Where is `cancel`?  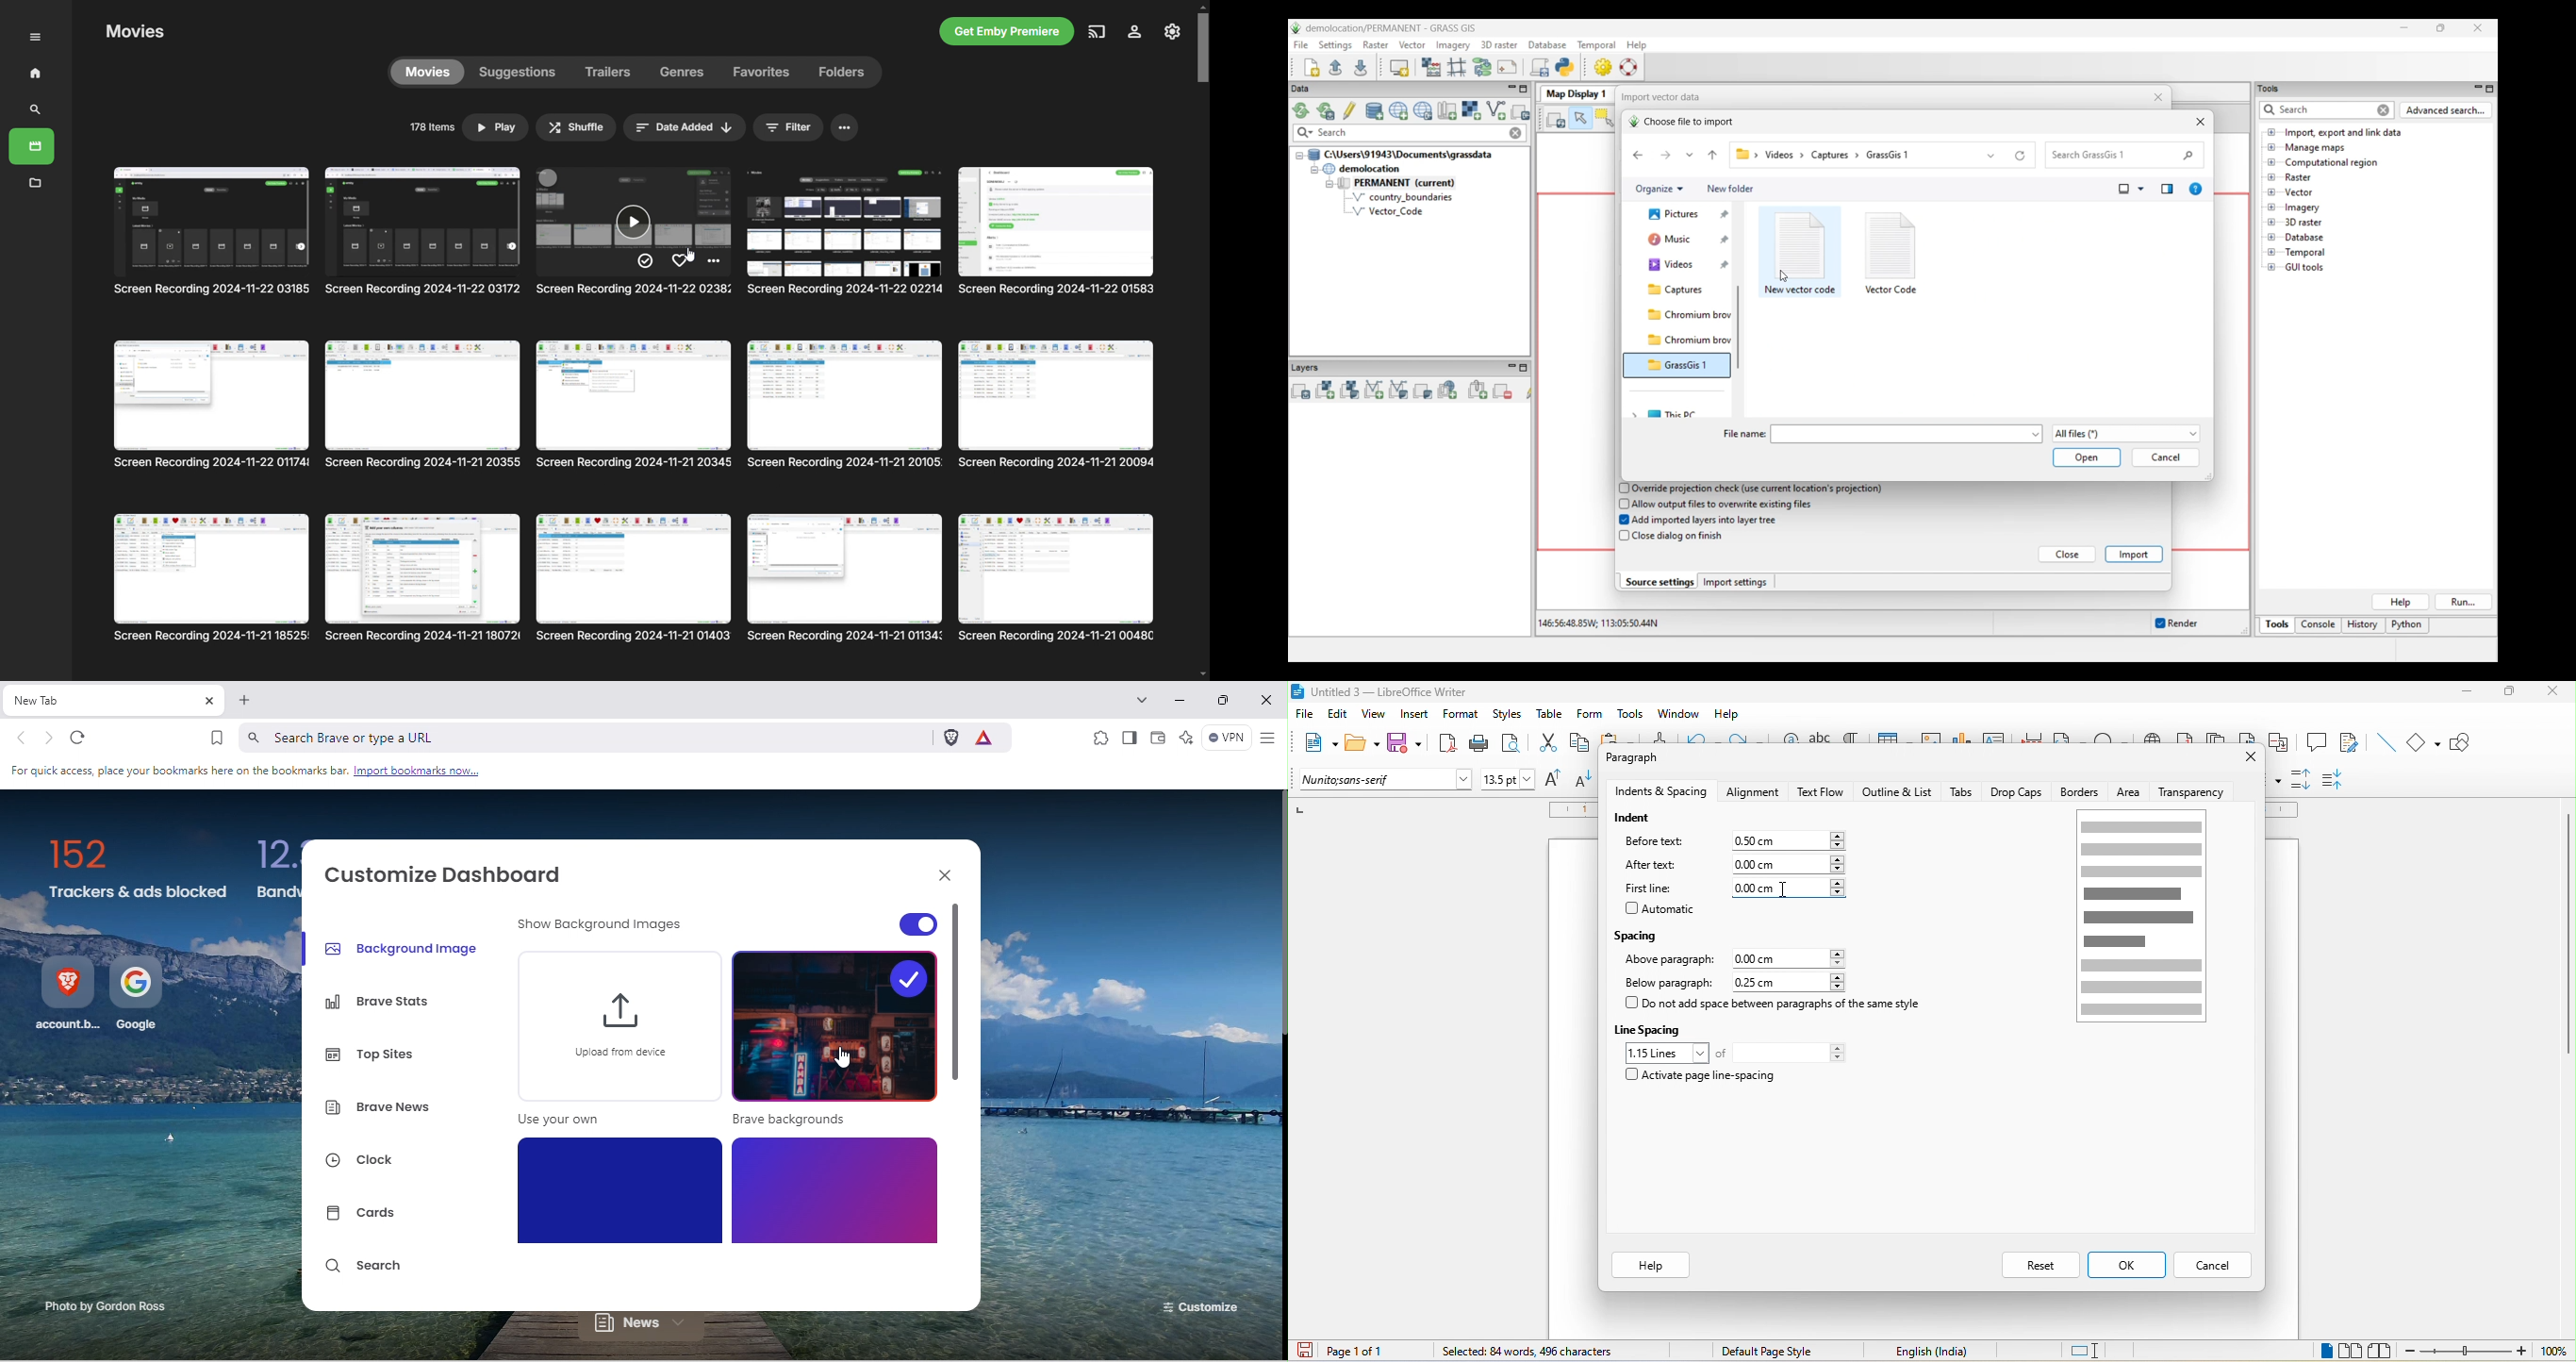
cancel is located at coordinates (2213, 1265).